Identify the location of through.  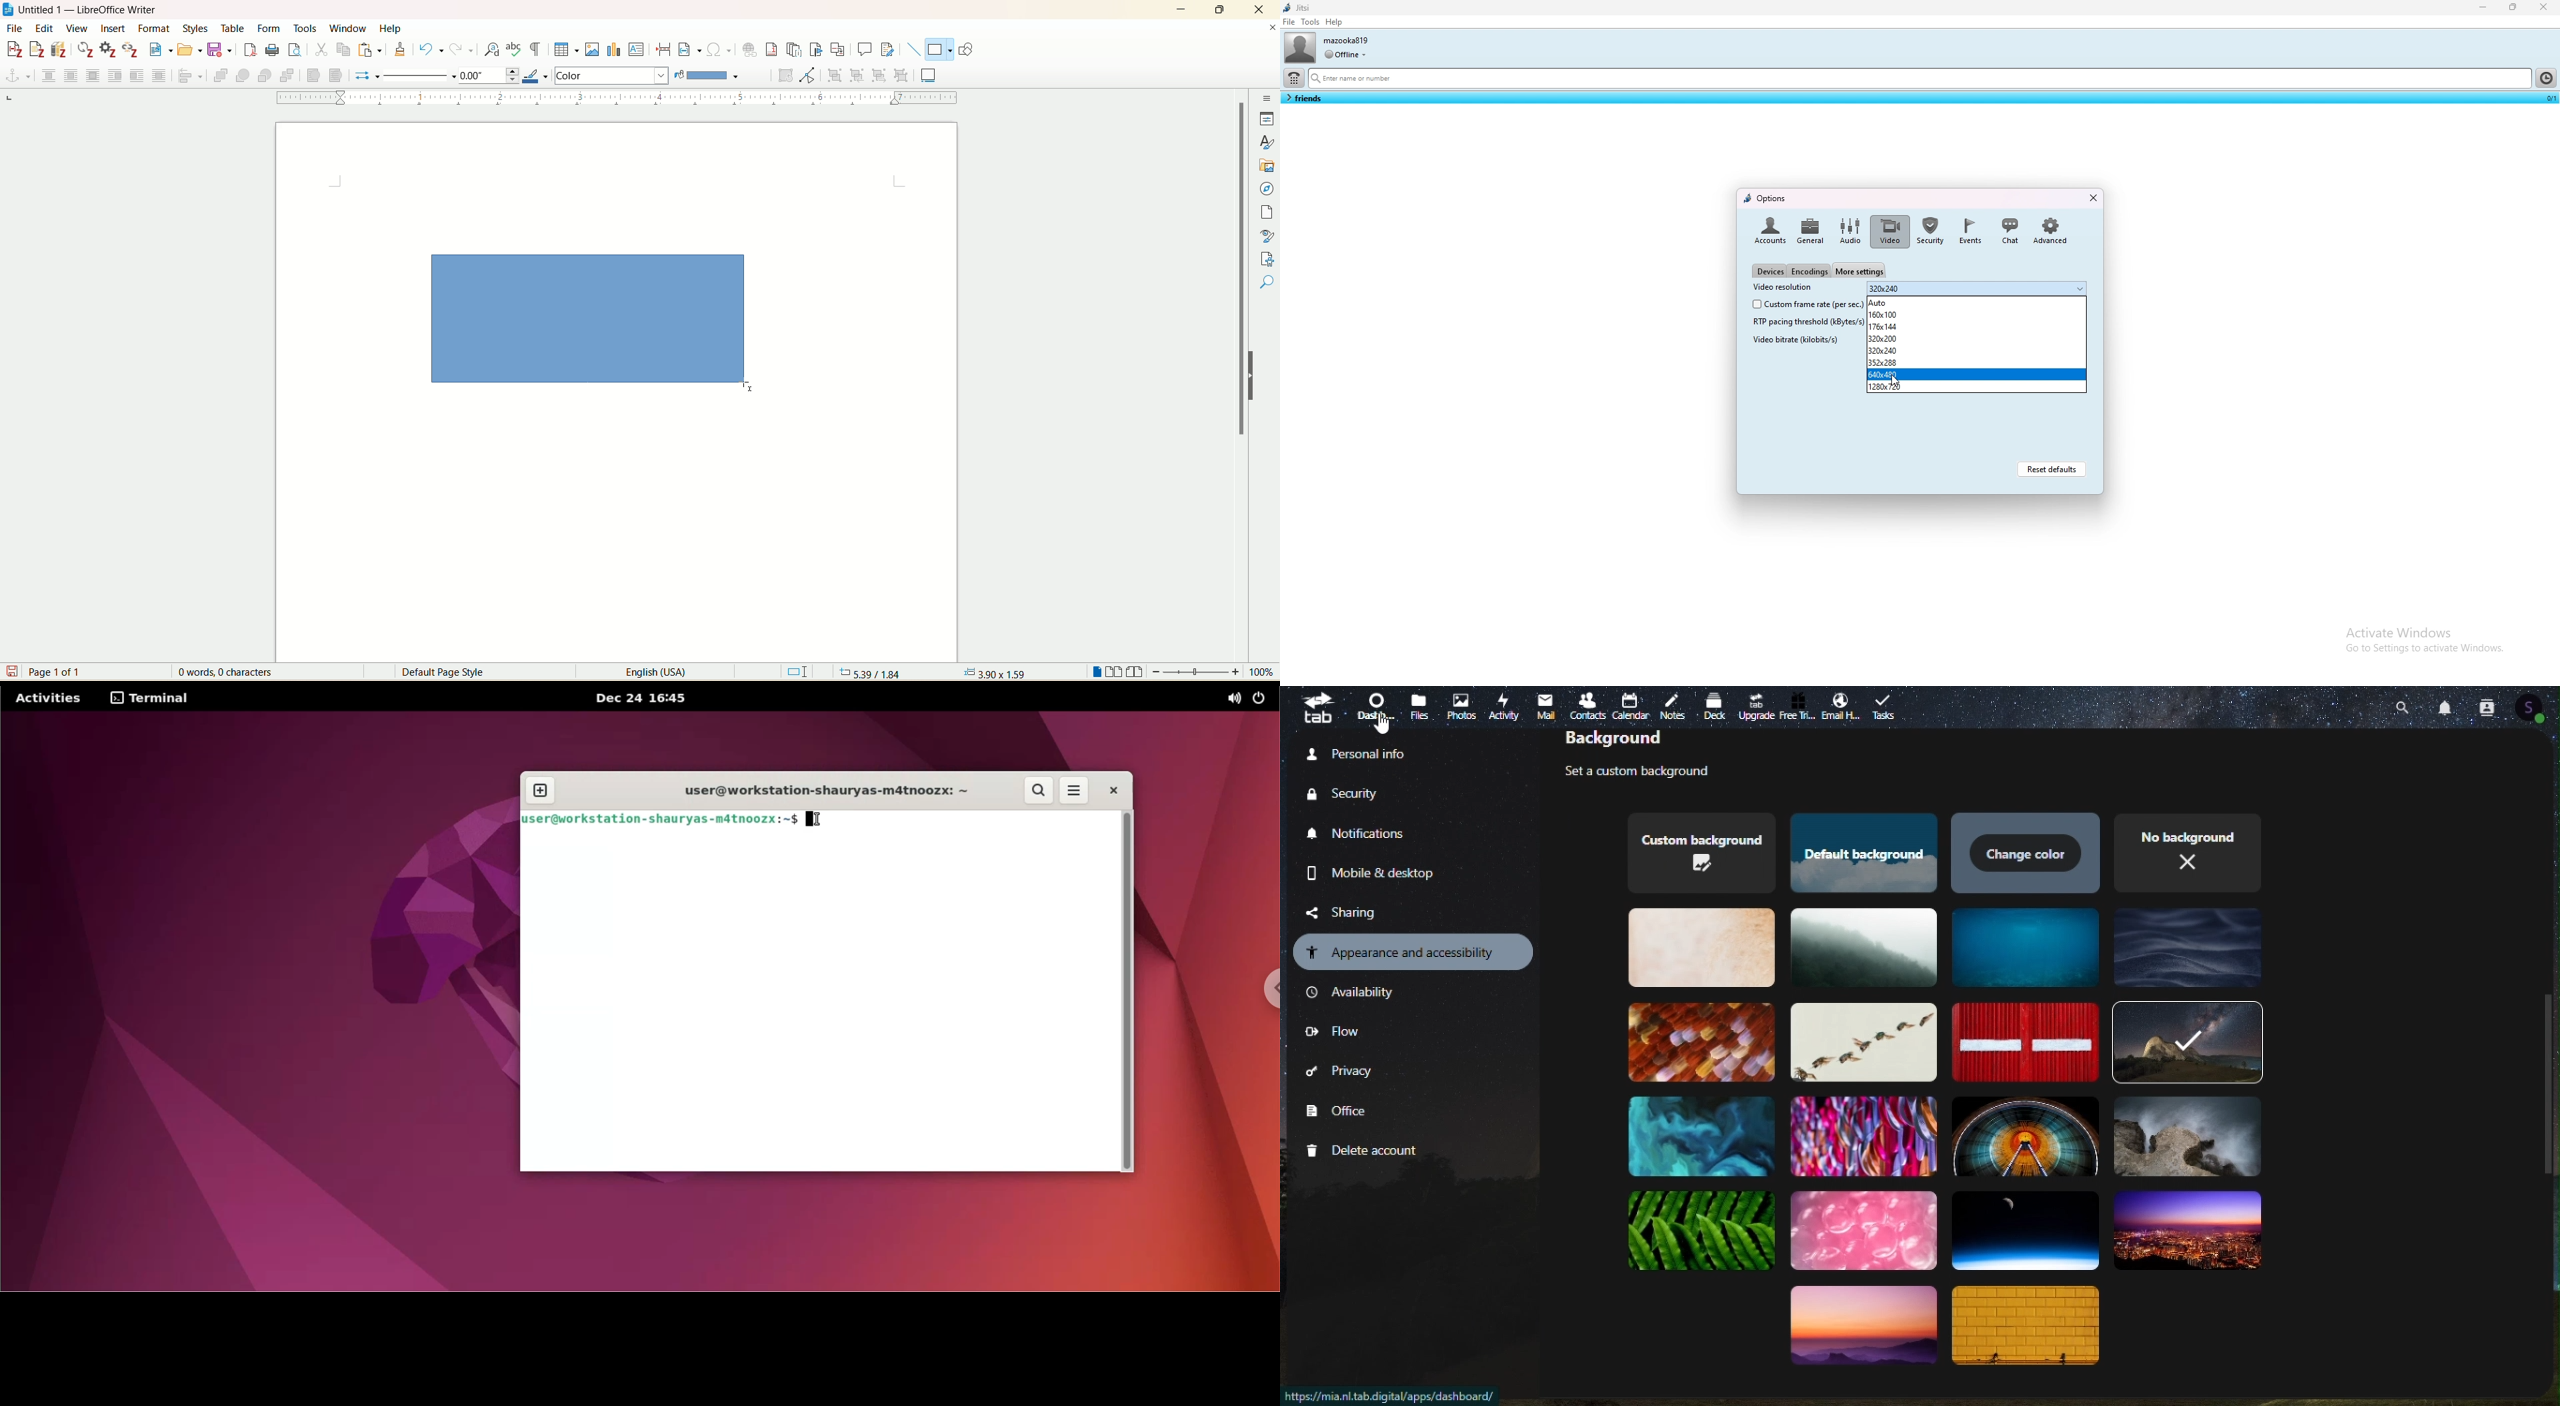
(159, 75).